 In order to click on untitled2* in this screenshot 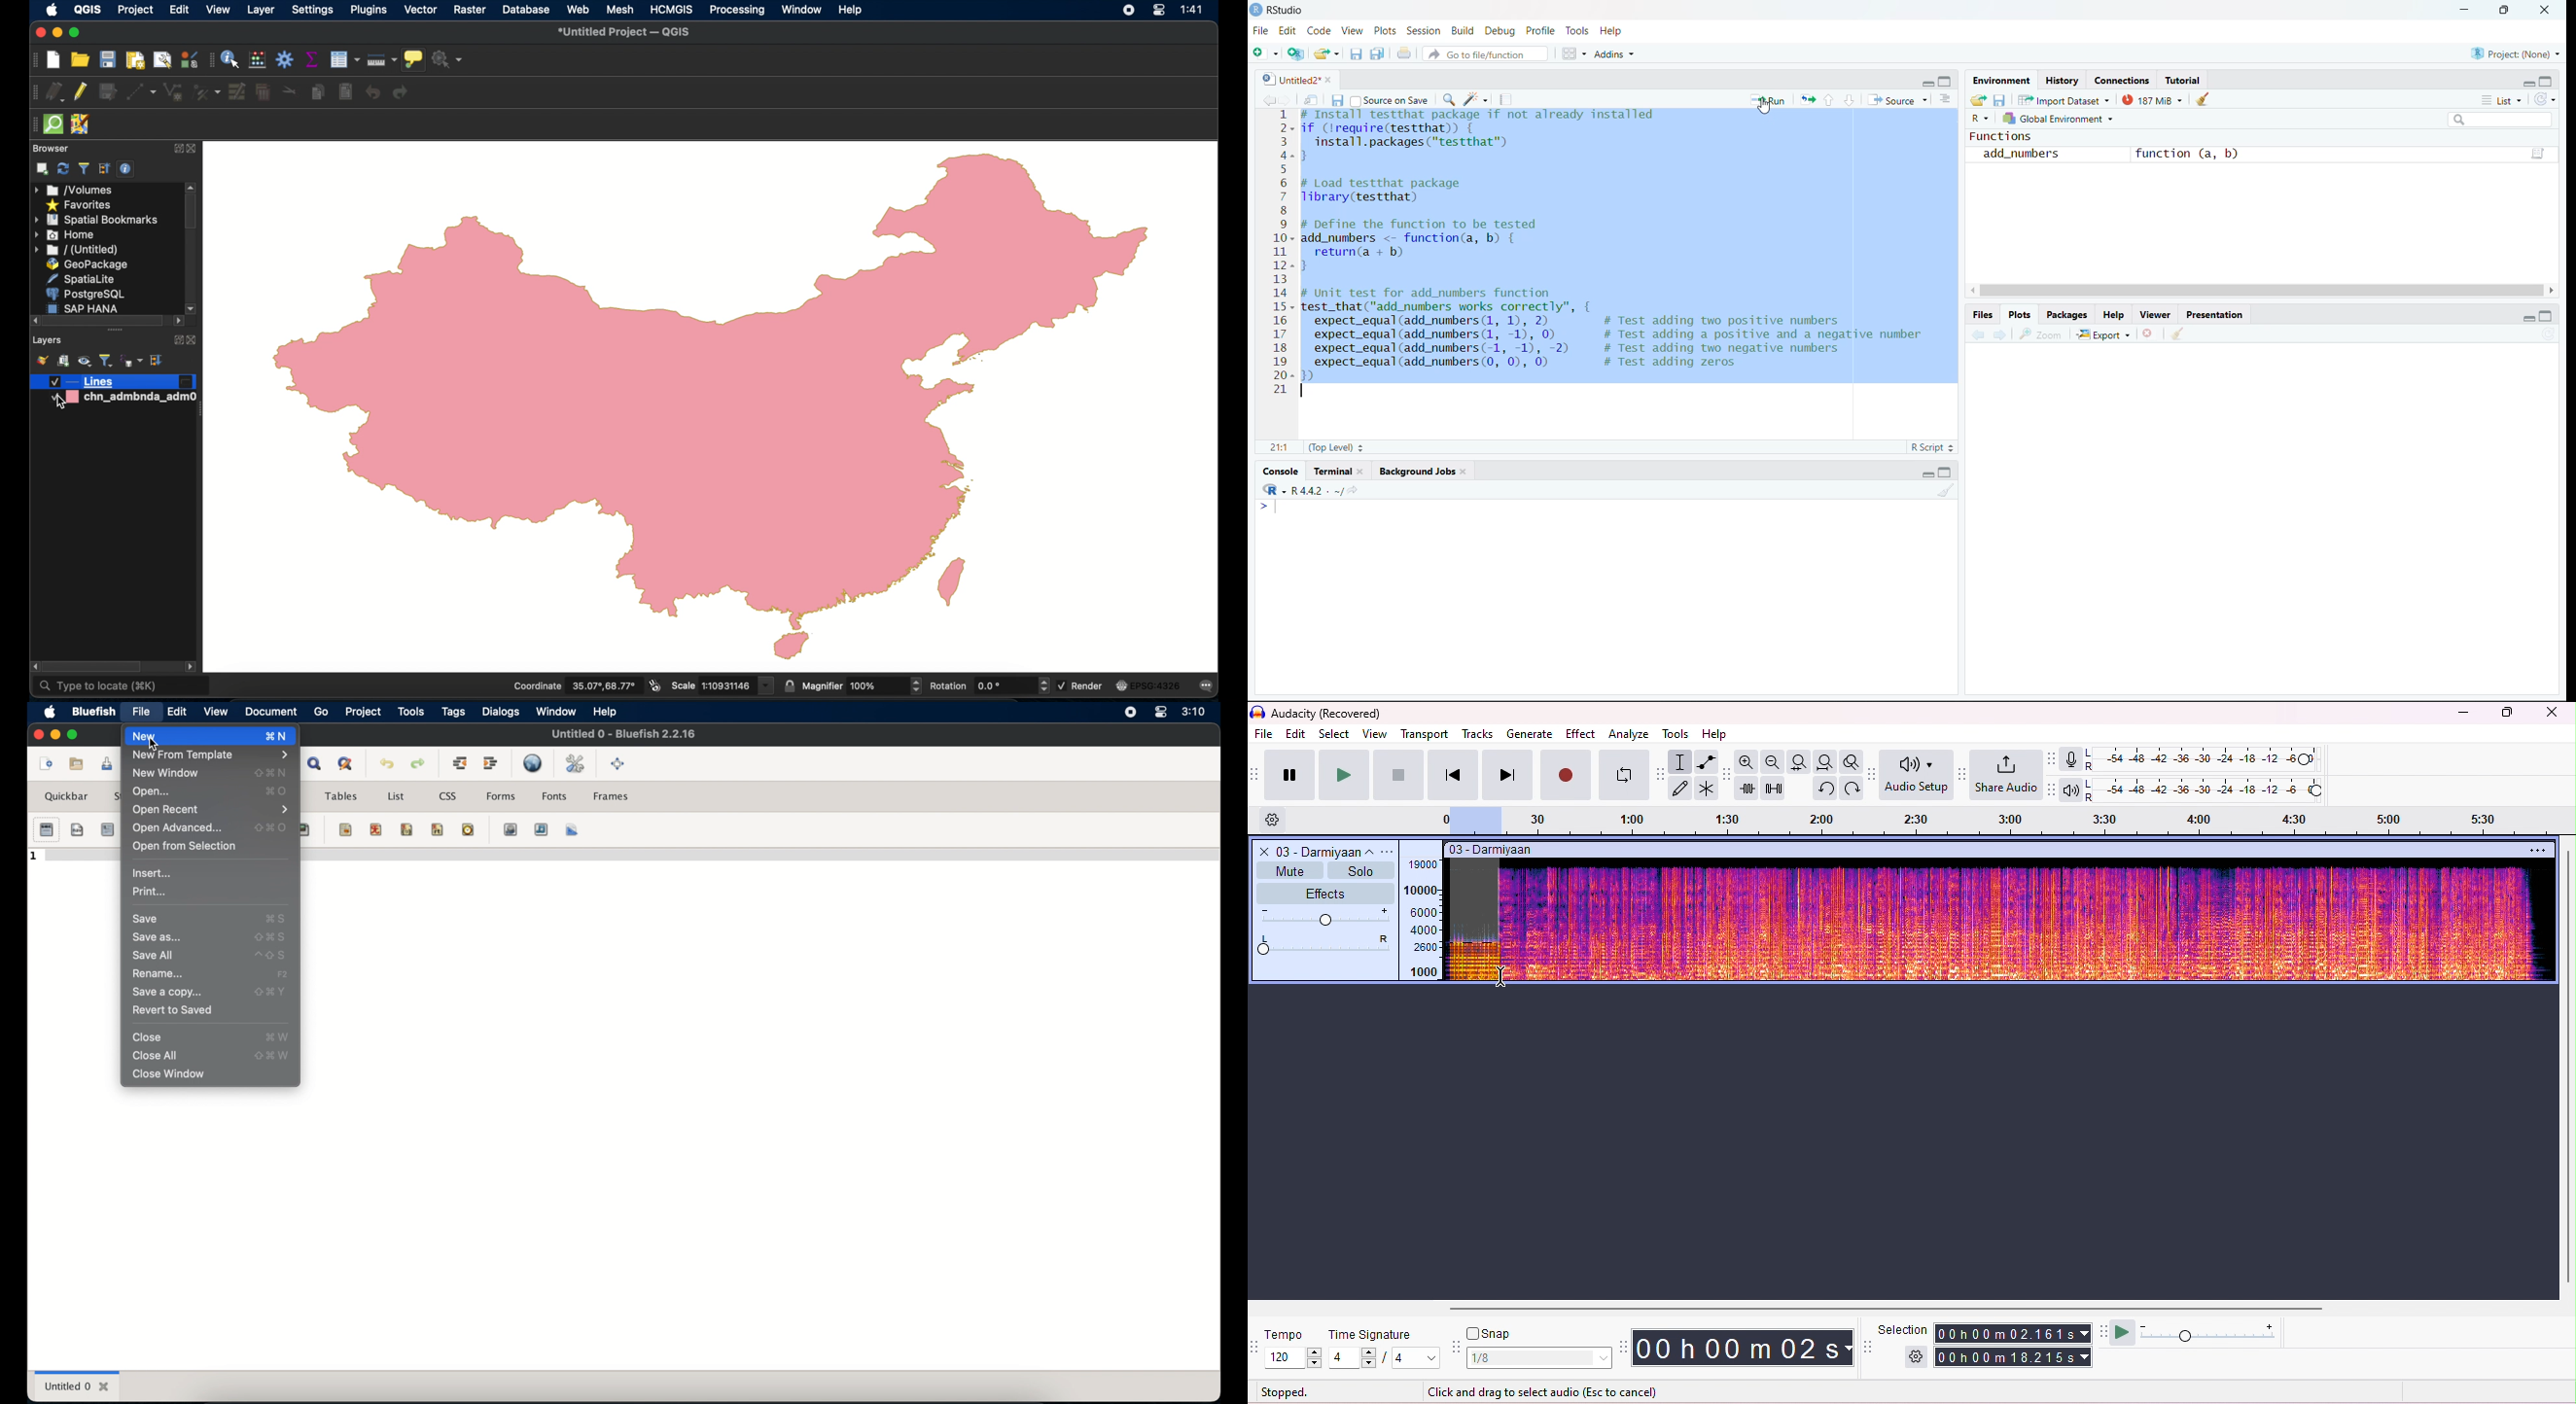, I will do `click(1289, 80)`.